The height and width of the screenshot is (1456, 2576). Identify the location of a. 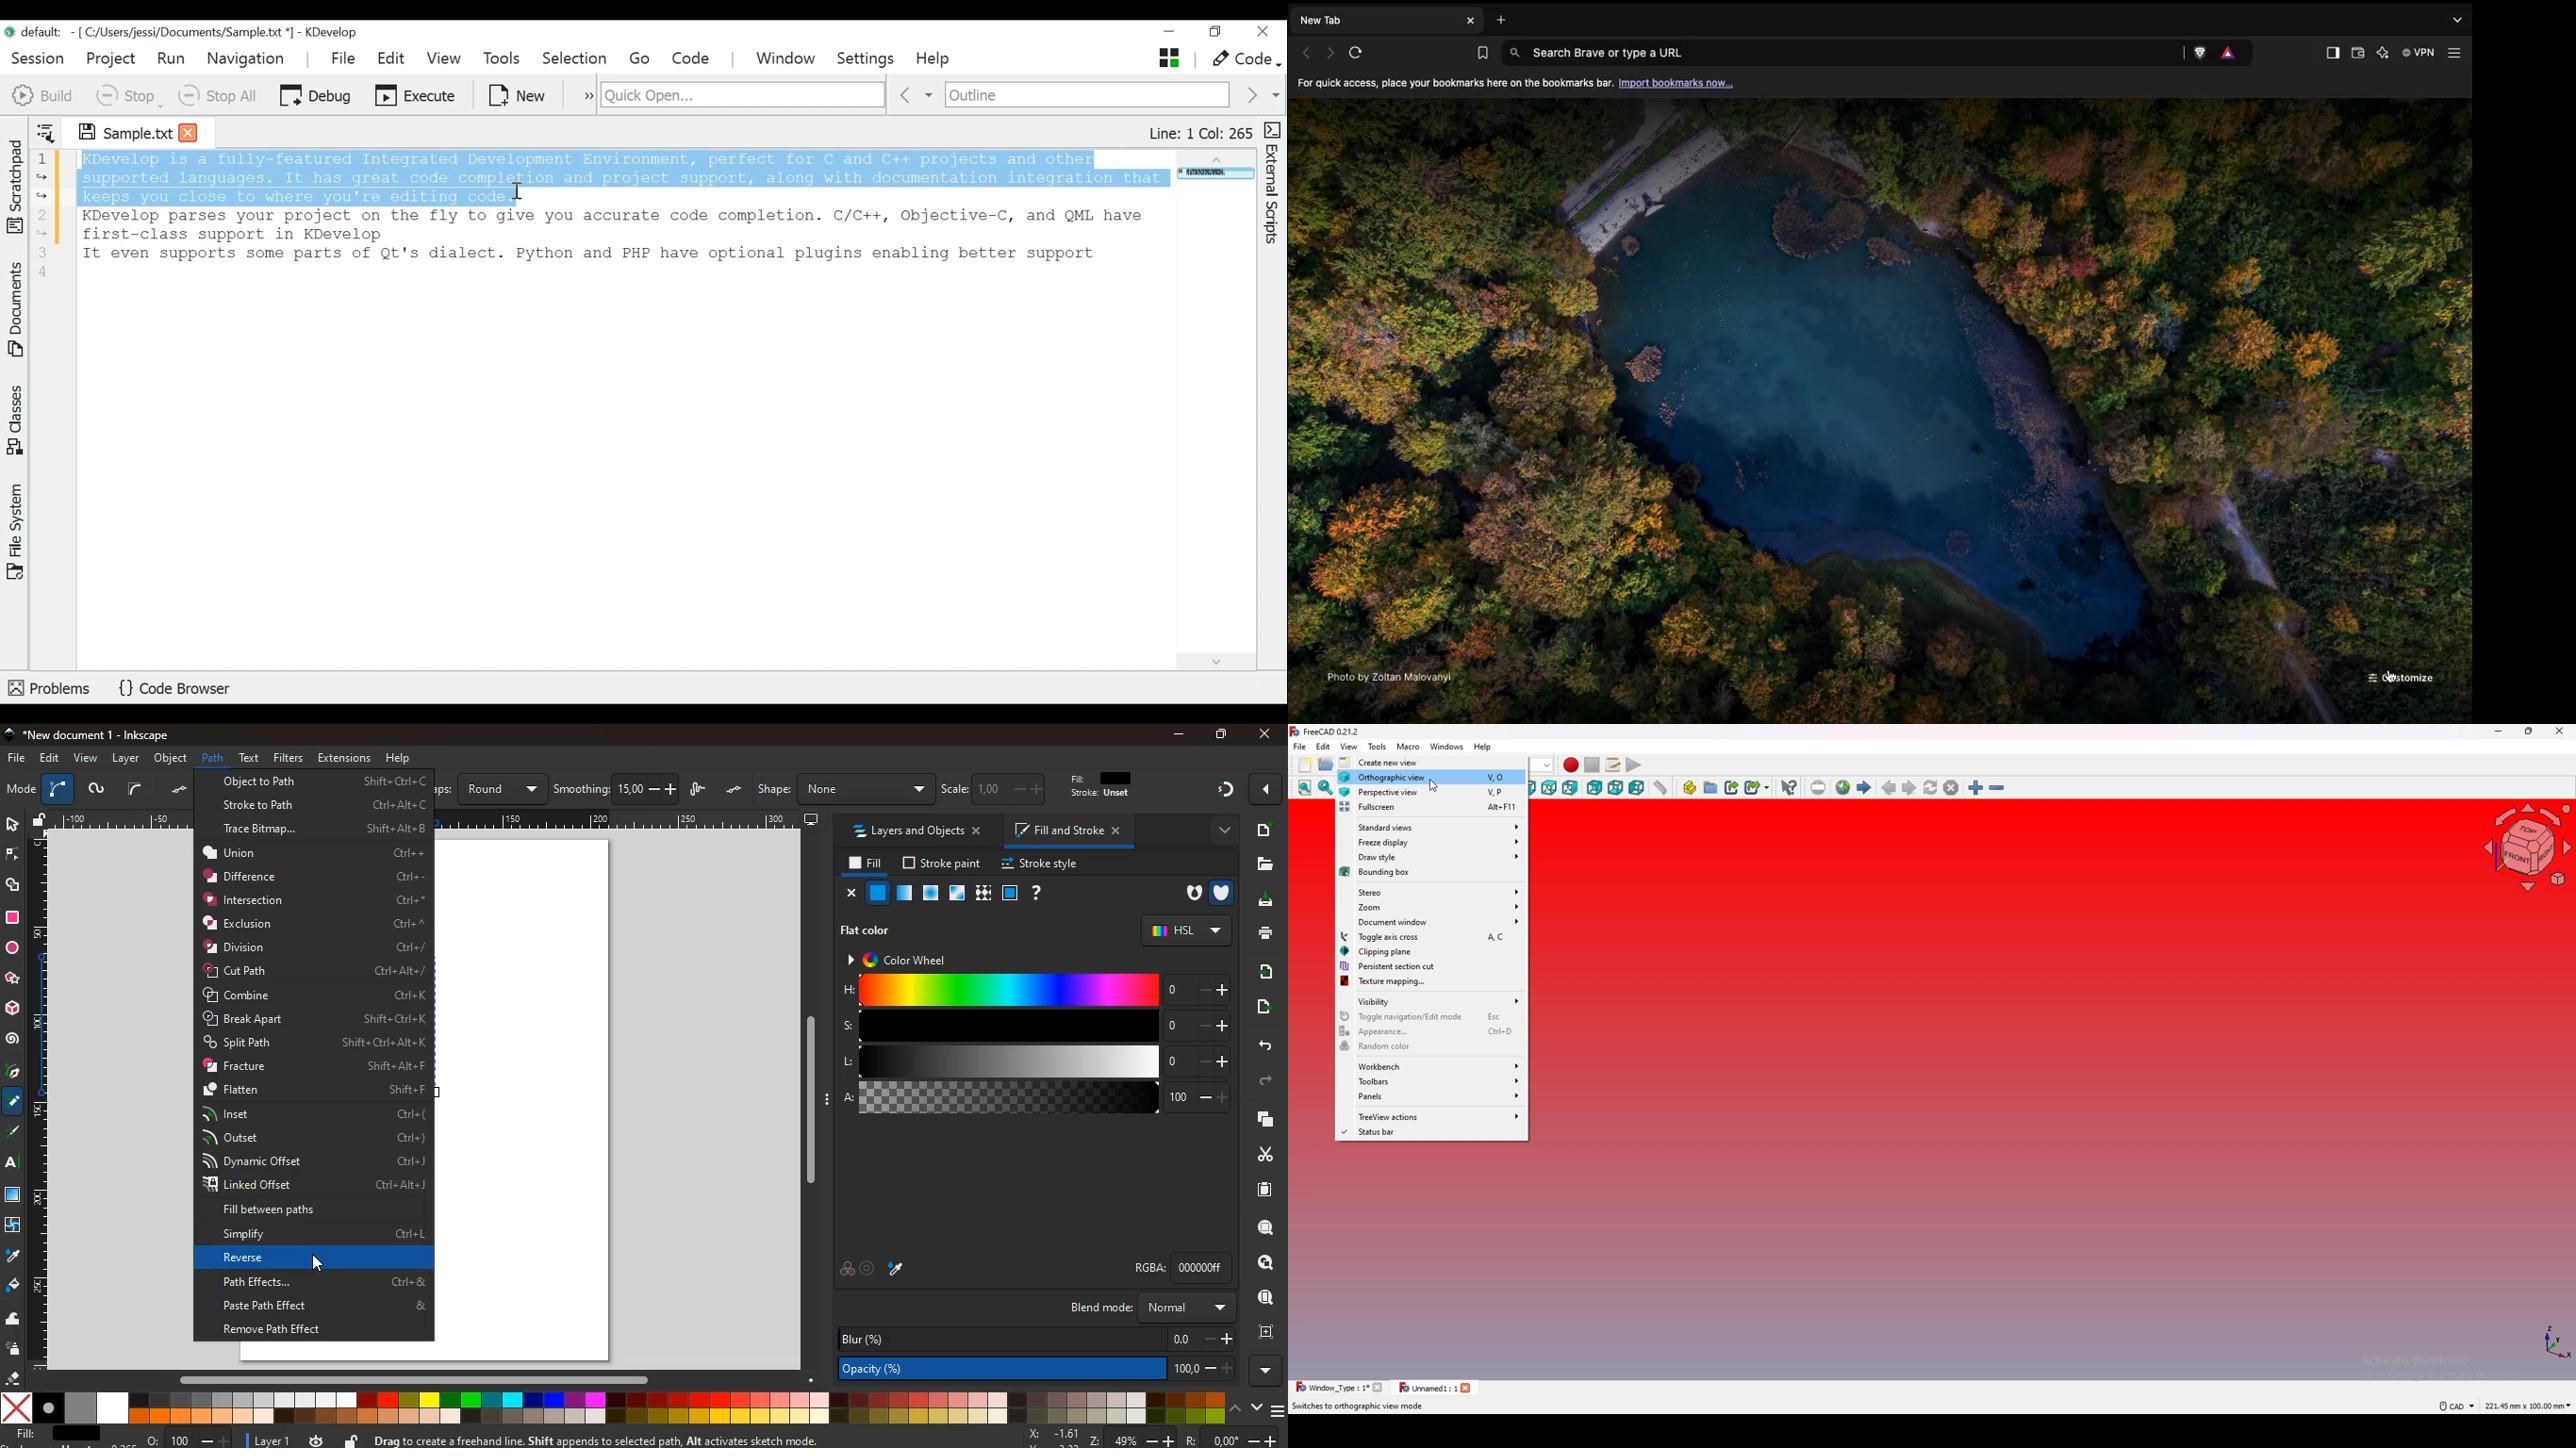
(1036, 1100).